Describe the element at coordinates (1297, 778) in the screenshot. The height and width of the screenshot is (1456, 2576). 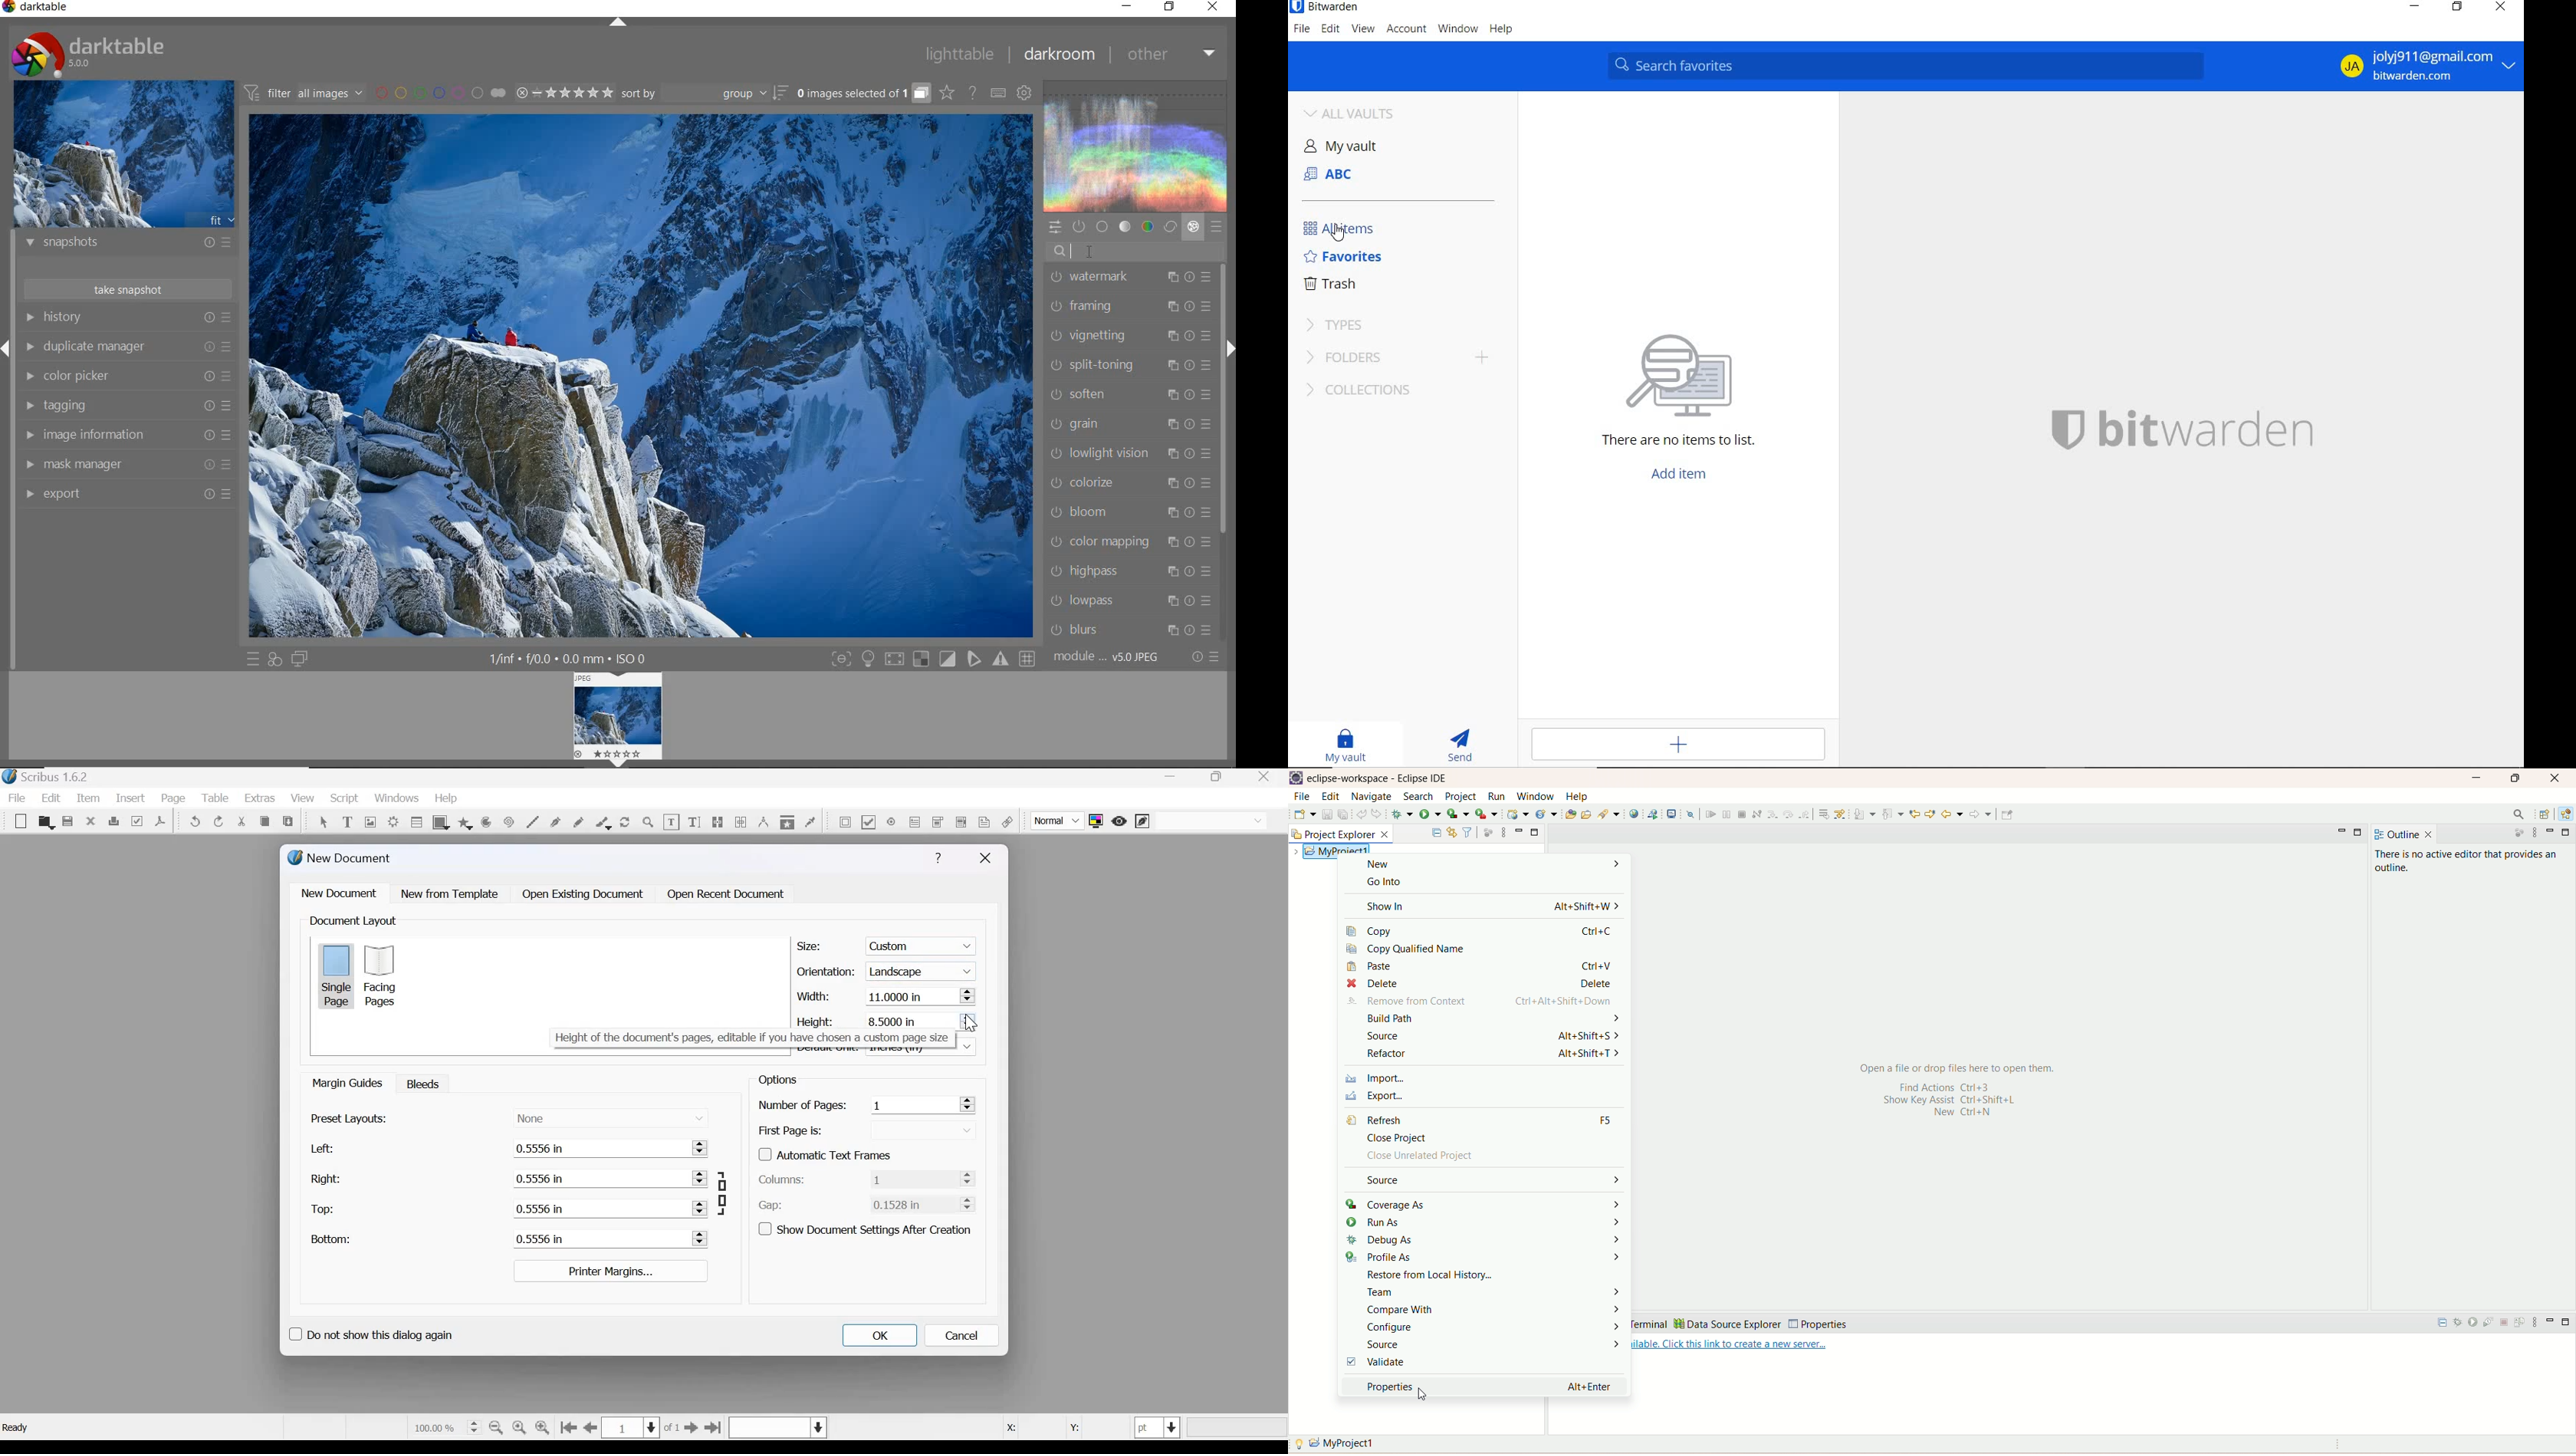
I see `logo` at that location.